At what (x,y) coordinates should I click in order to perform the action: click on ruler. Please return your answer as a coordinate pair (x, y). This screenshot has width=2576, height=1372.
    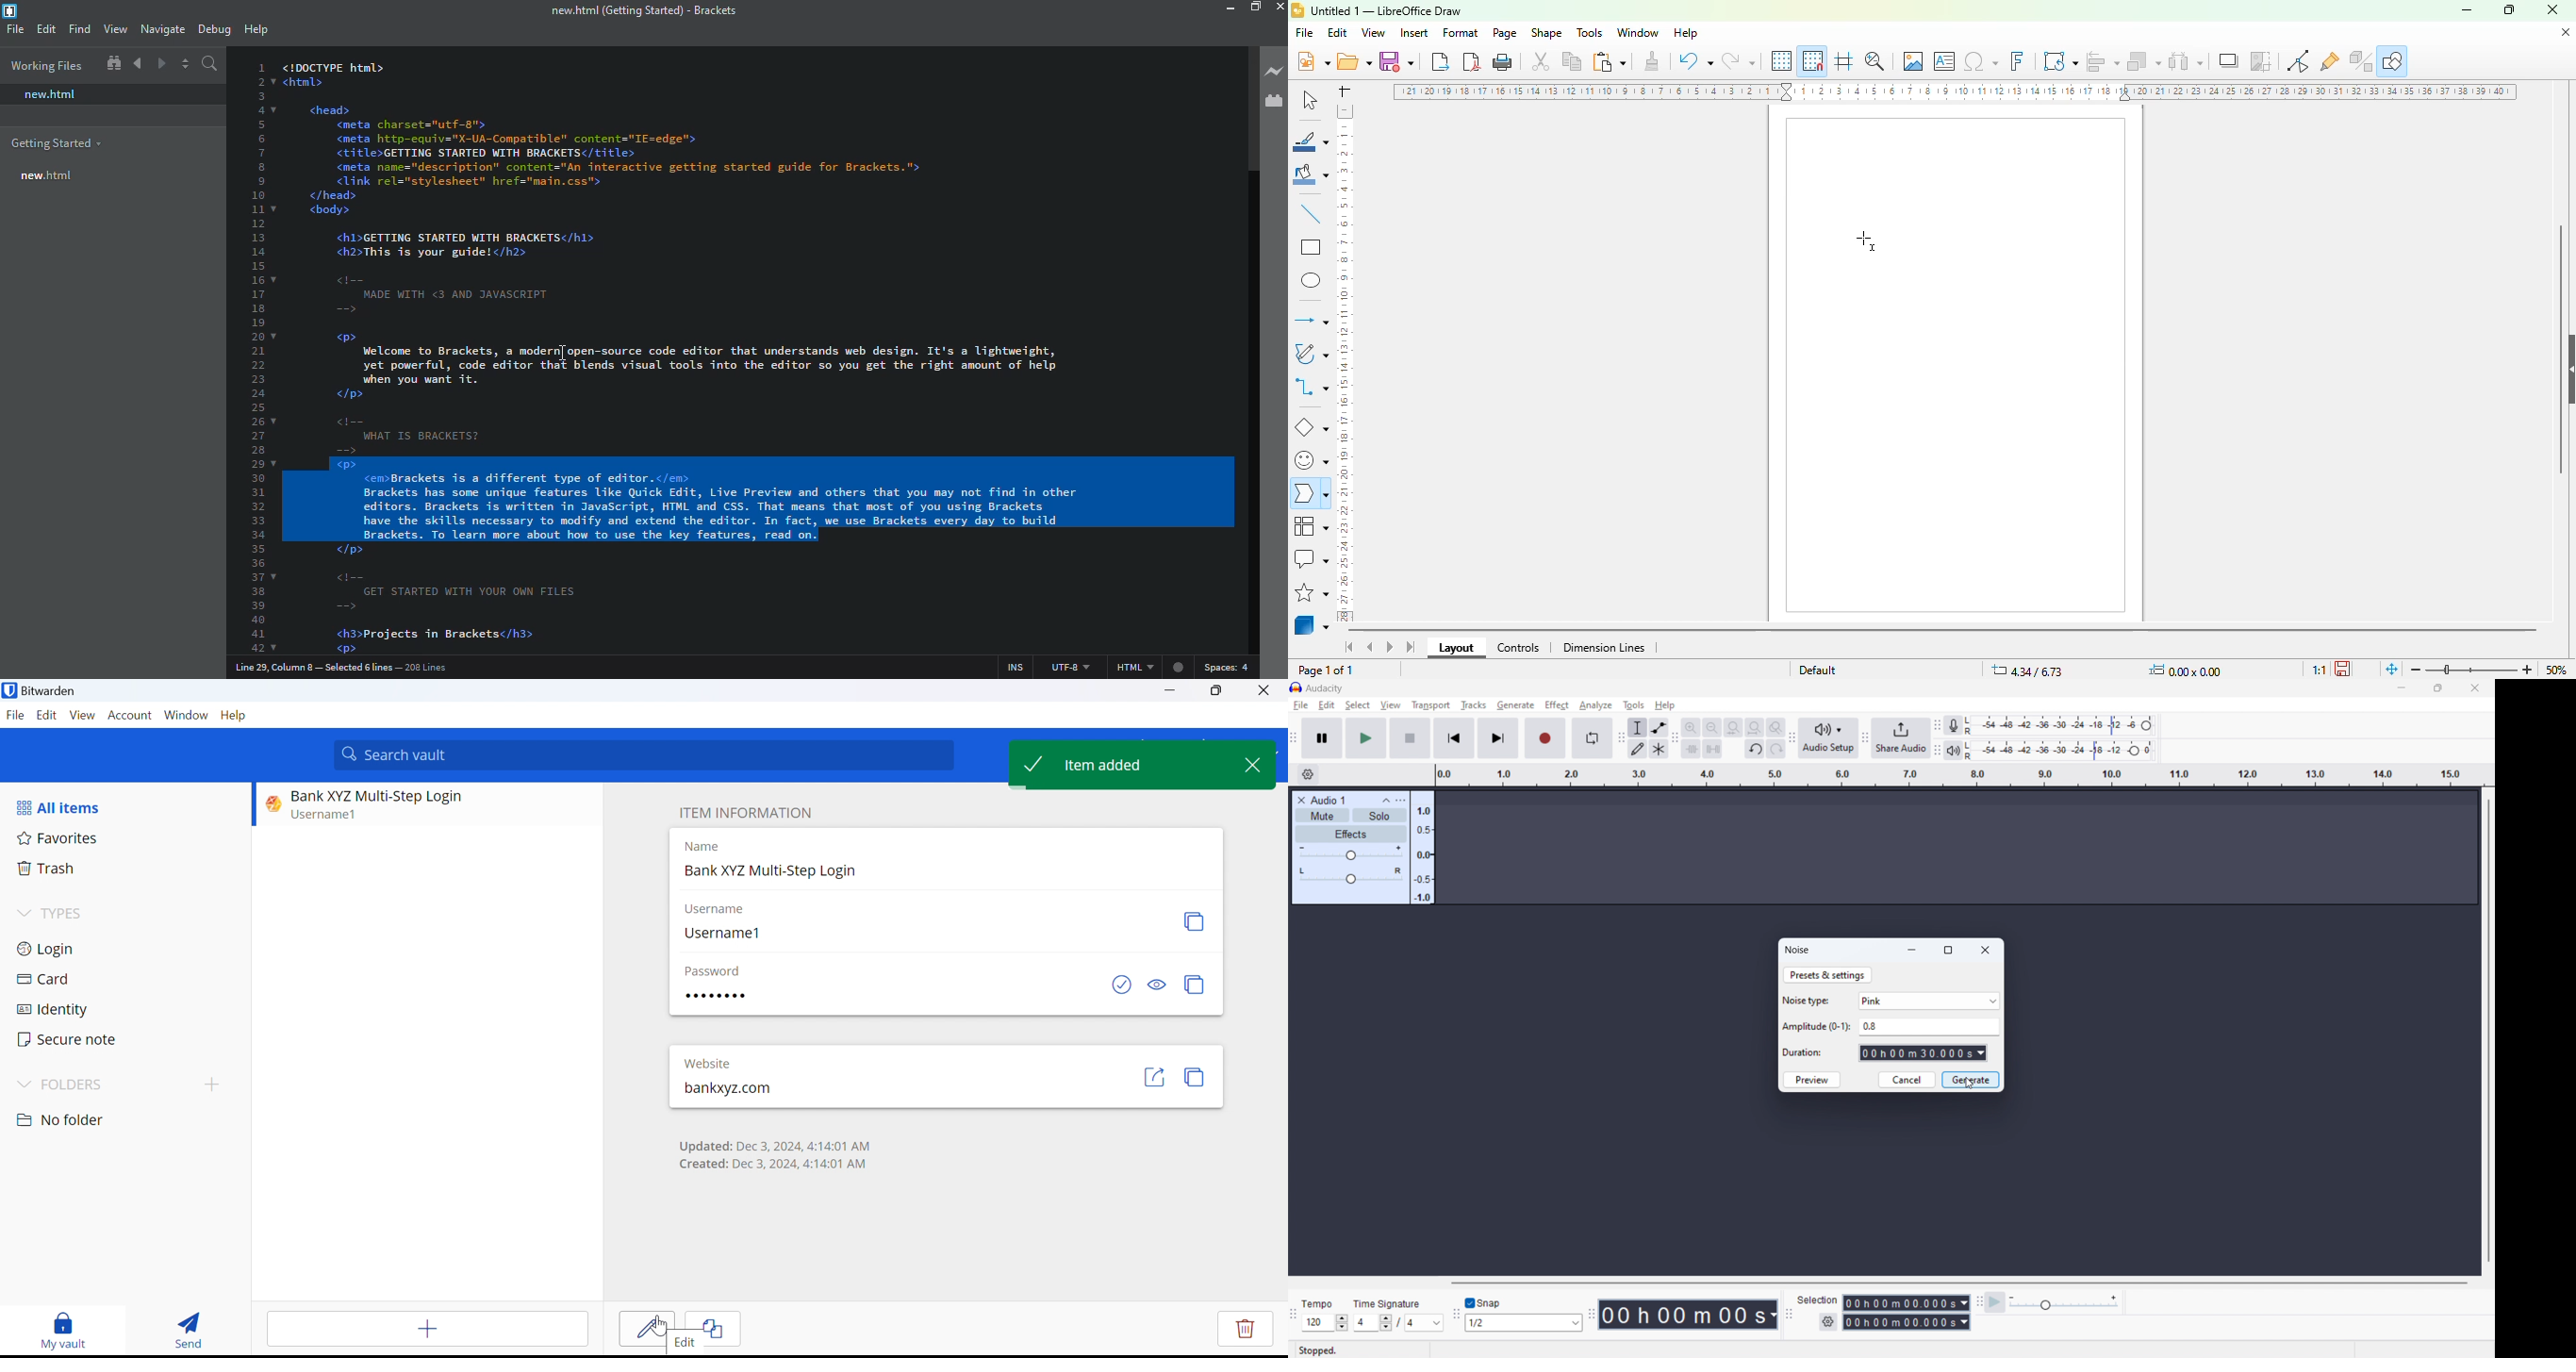
    Looking at the image, I should click on (1955, 91).